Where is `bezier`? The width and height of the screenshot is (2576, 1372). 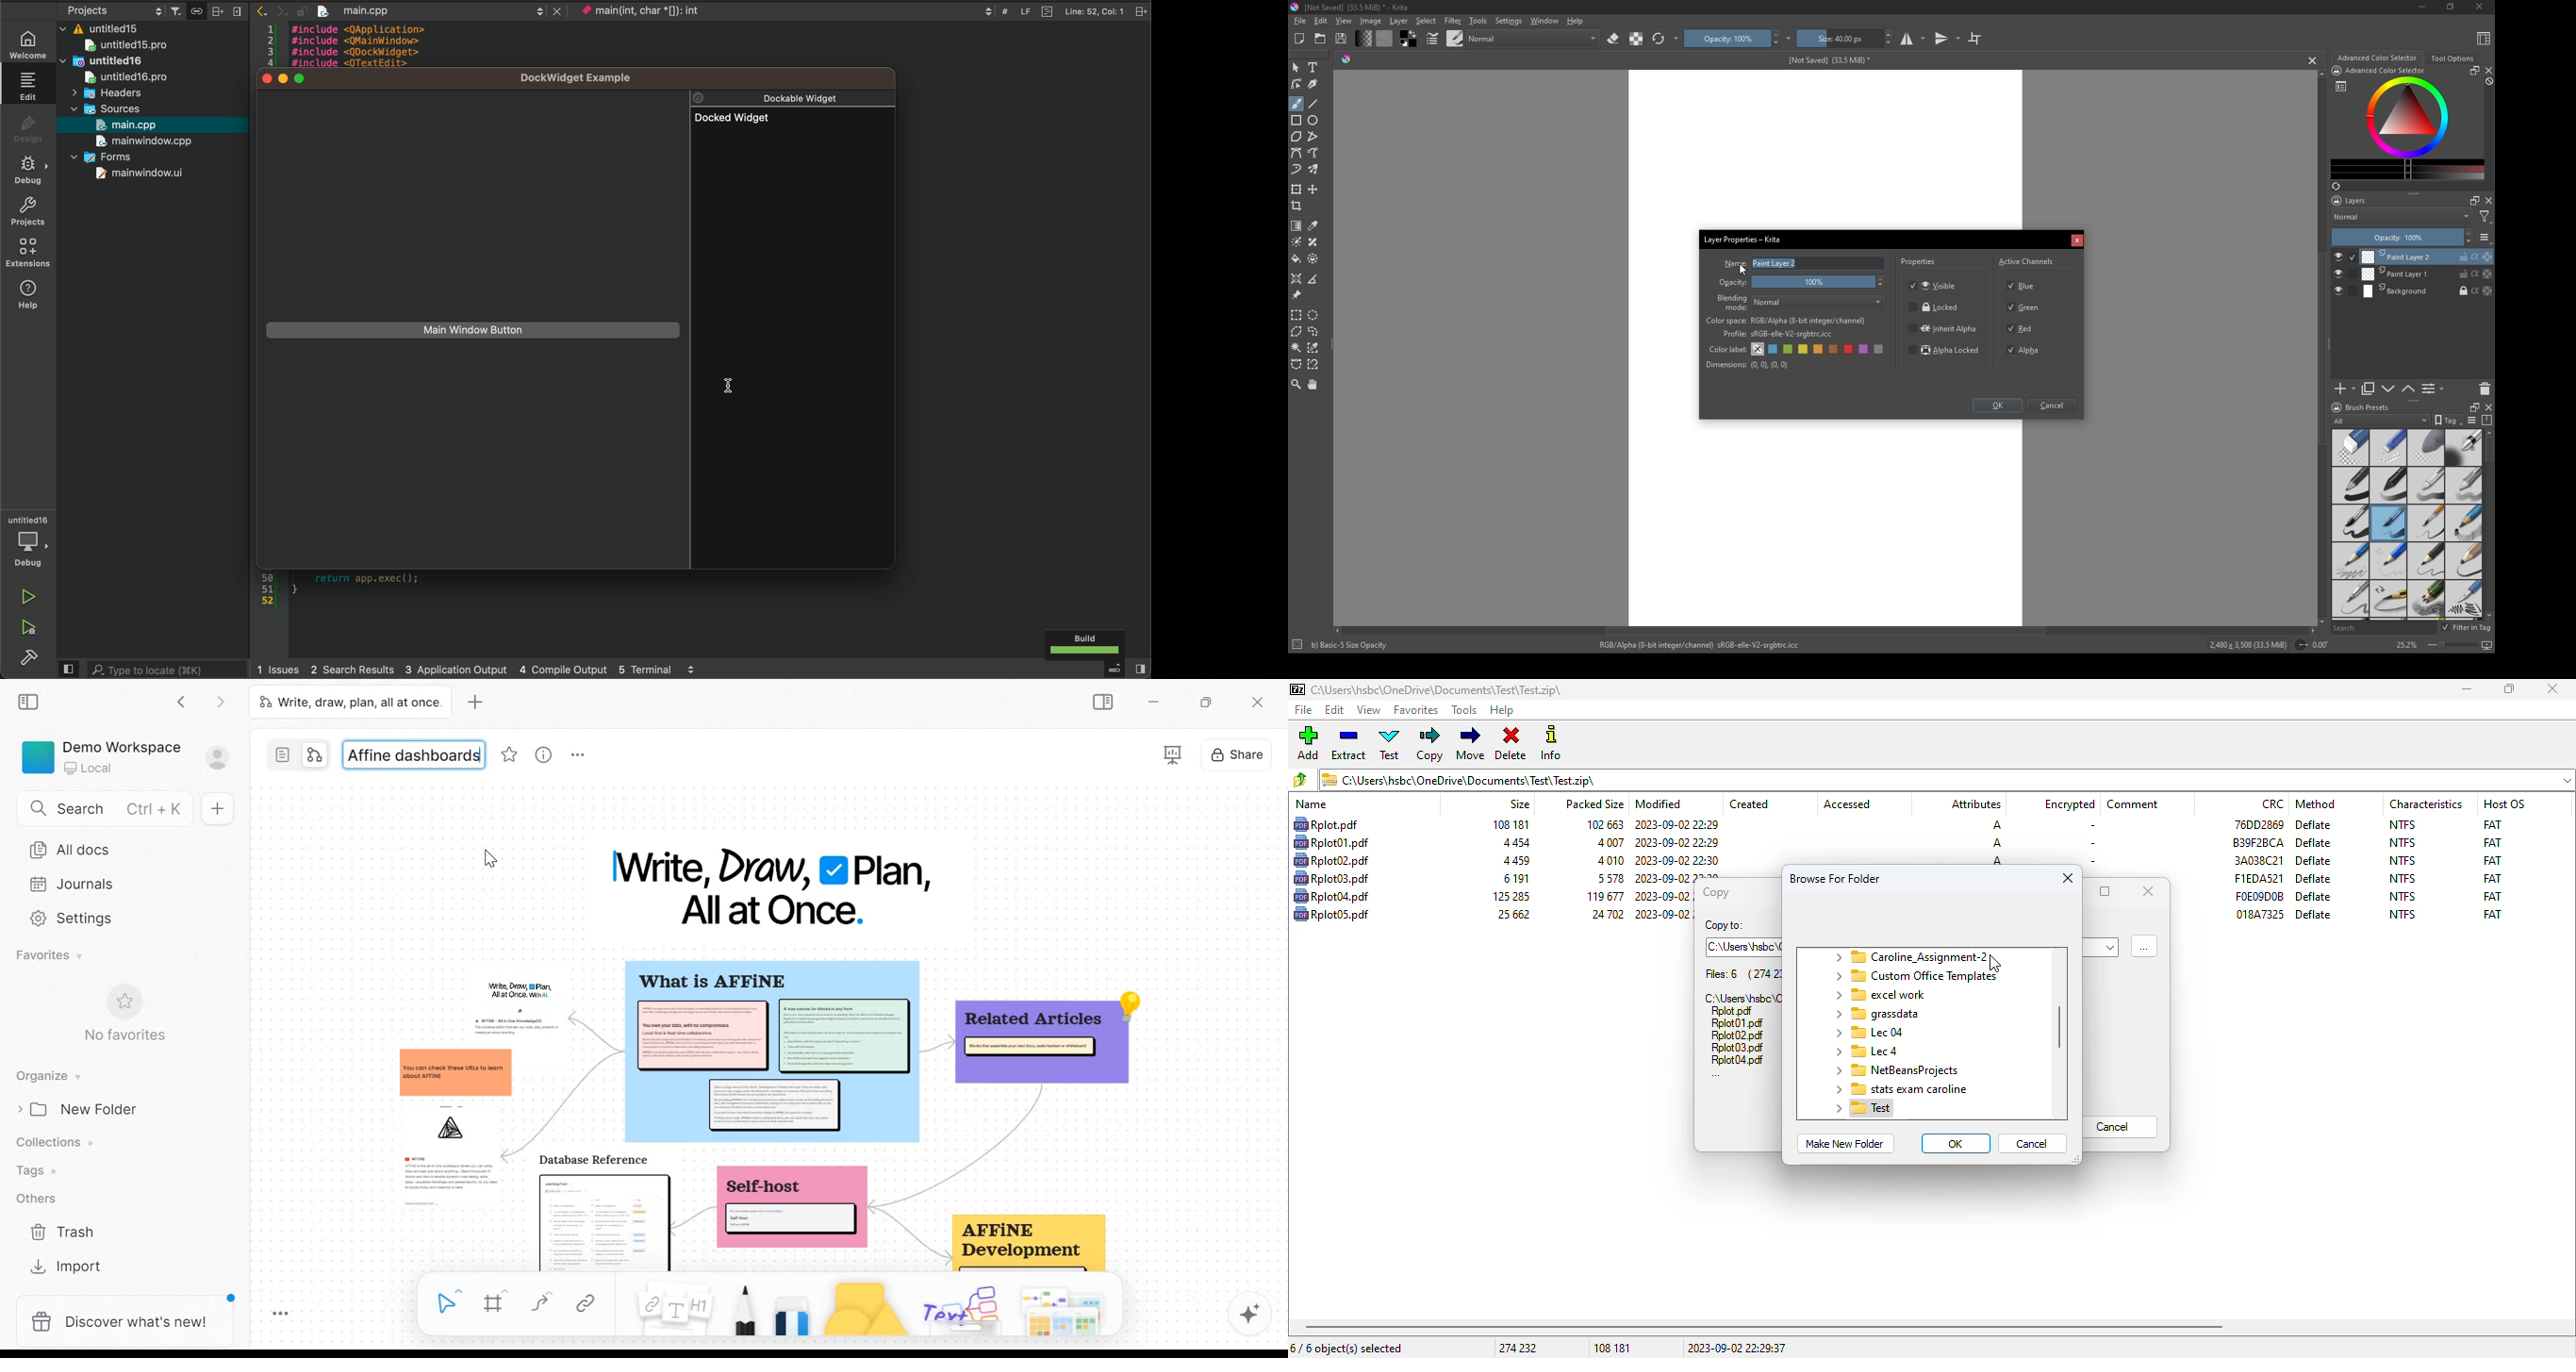 bezier is located at coordinates (1297, 153).